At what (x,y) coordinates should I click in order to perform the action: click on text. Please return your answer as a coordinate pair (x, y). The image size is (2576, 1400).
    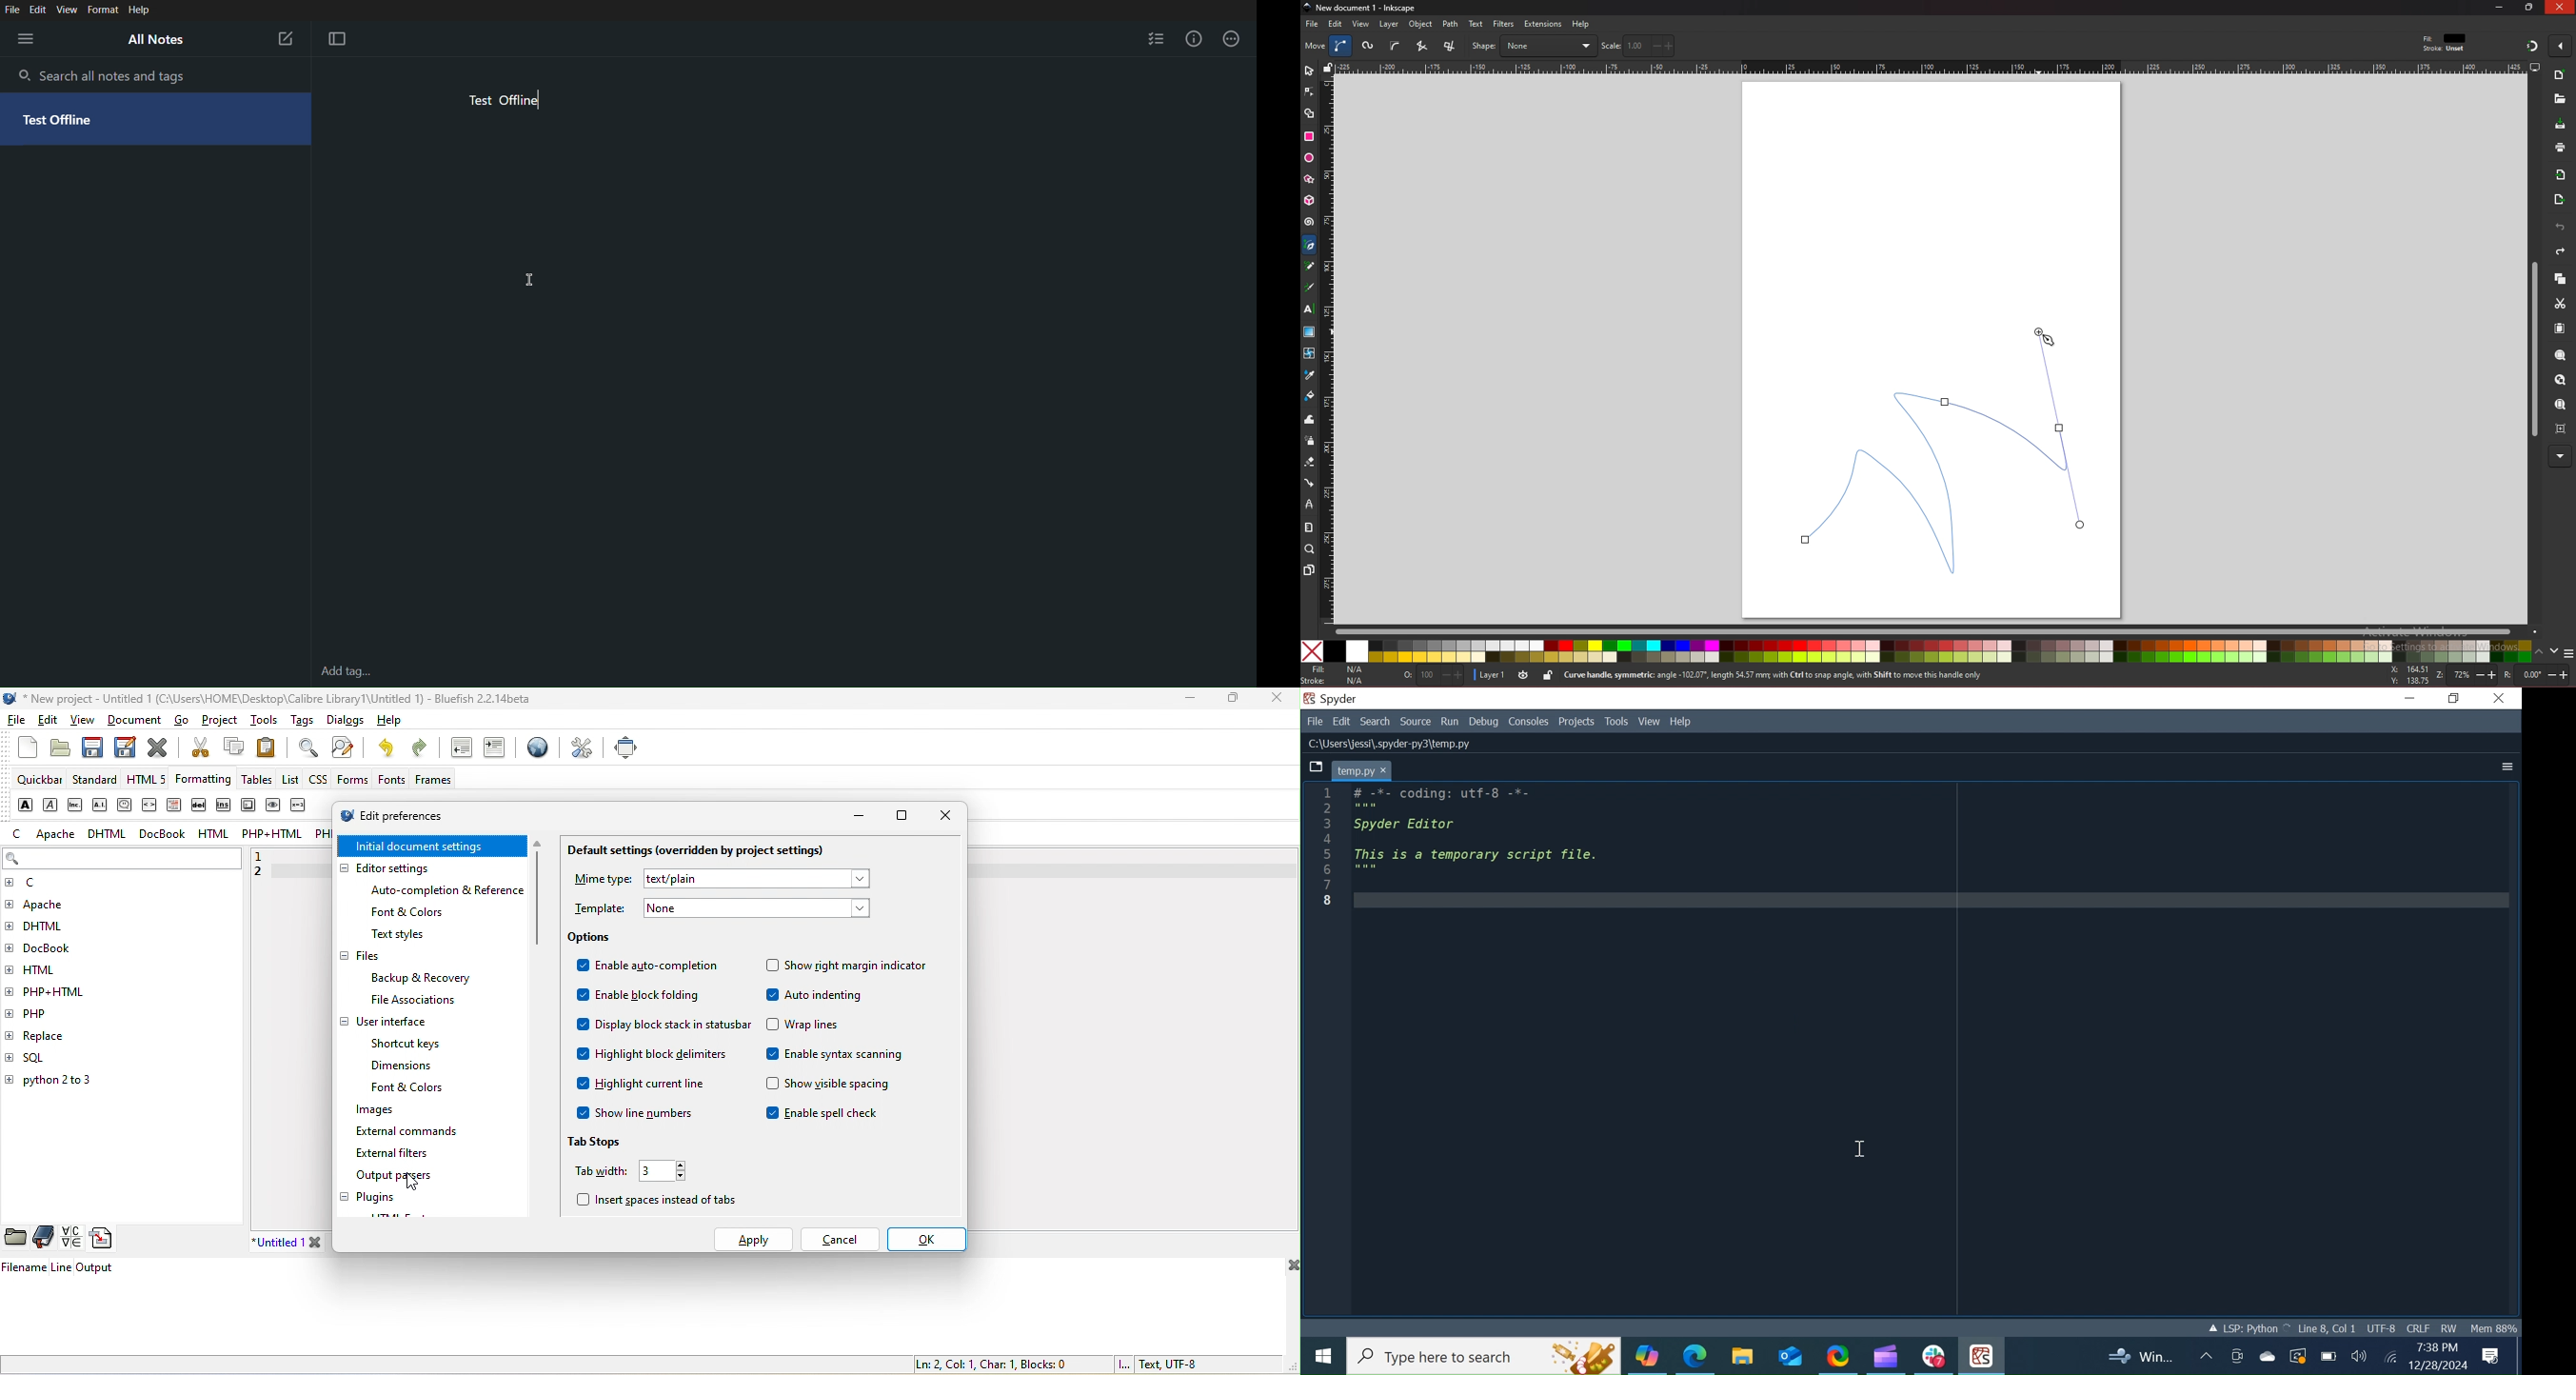
    Looking at the image, I should click on (1476, 24).